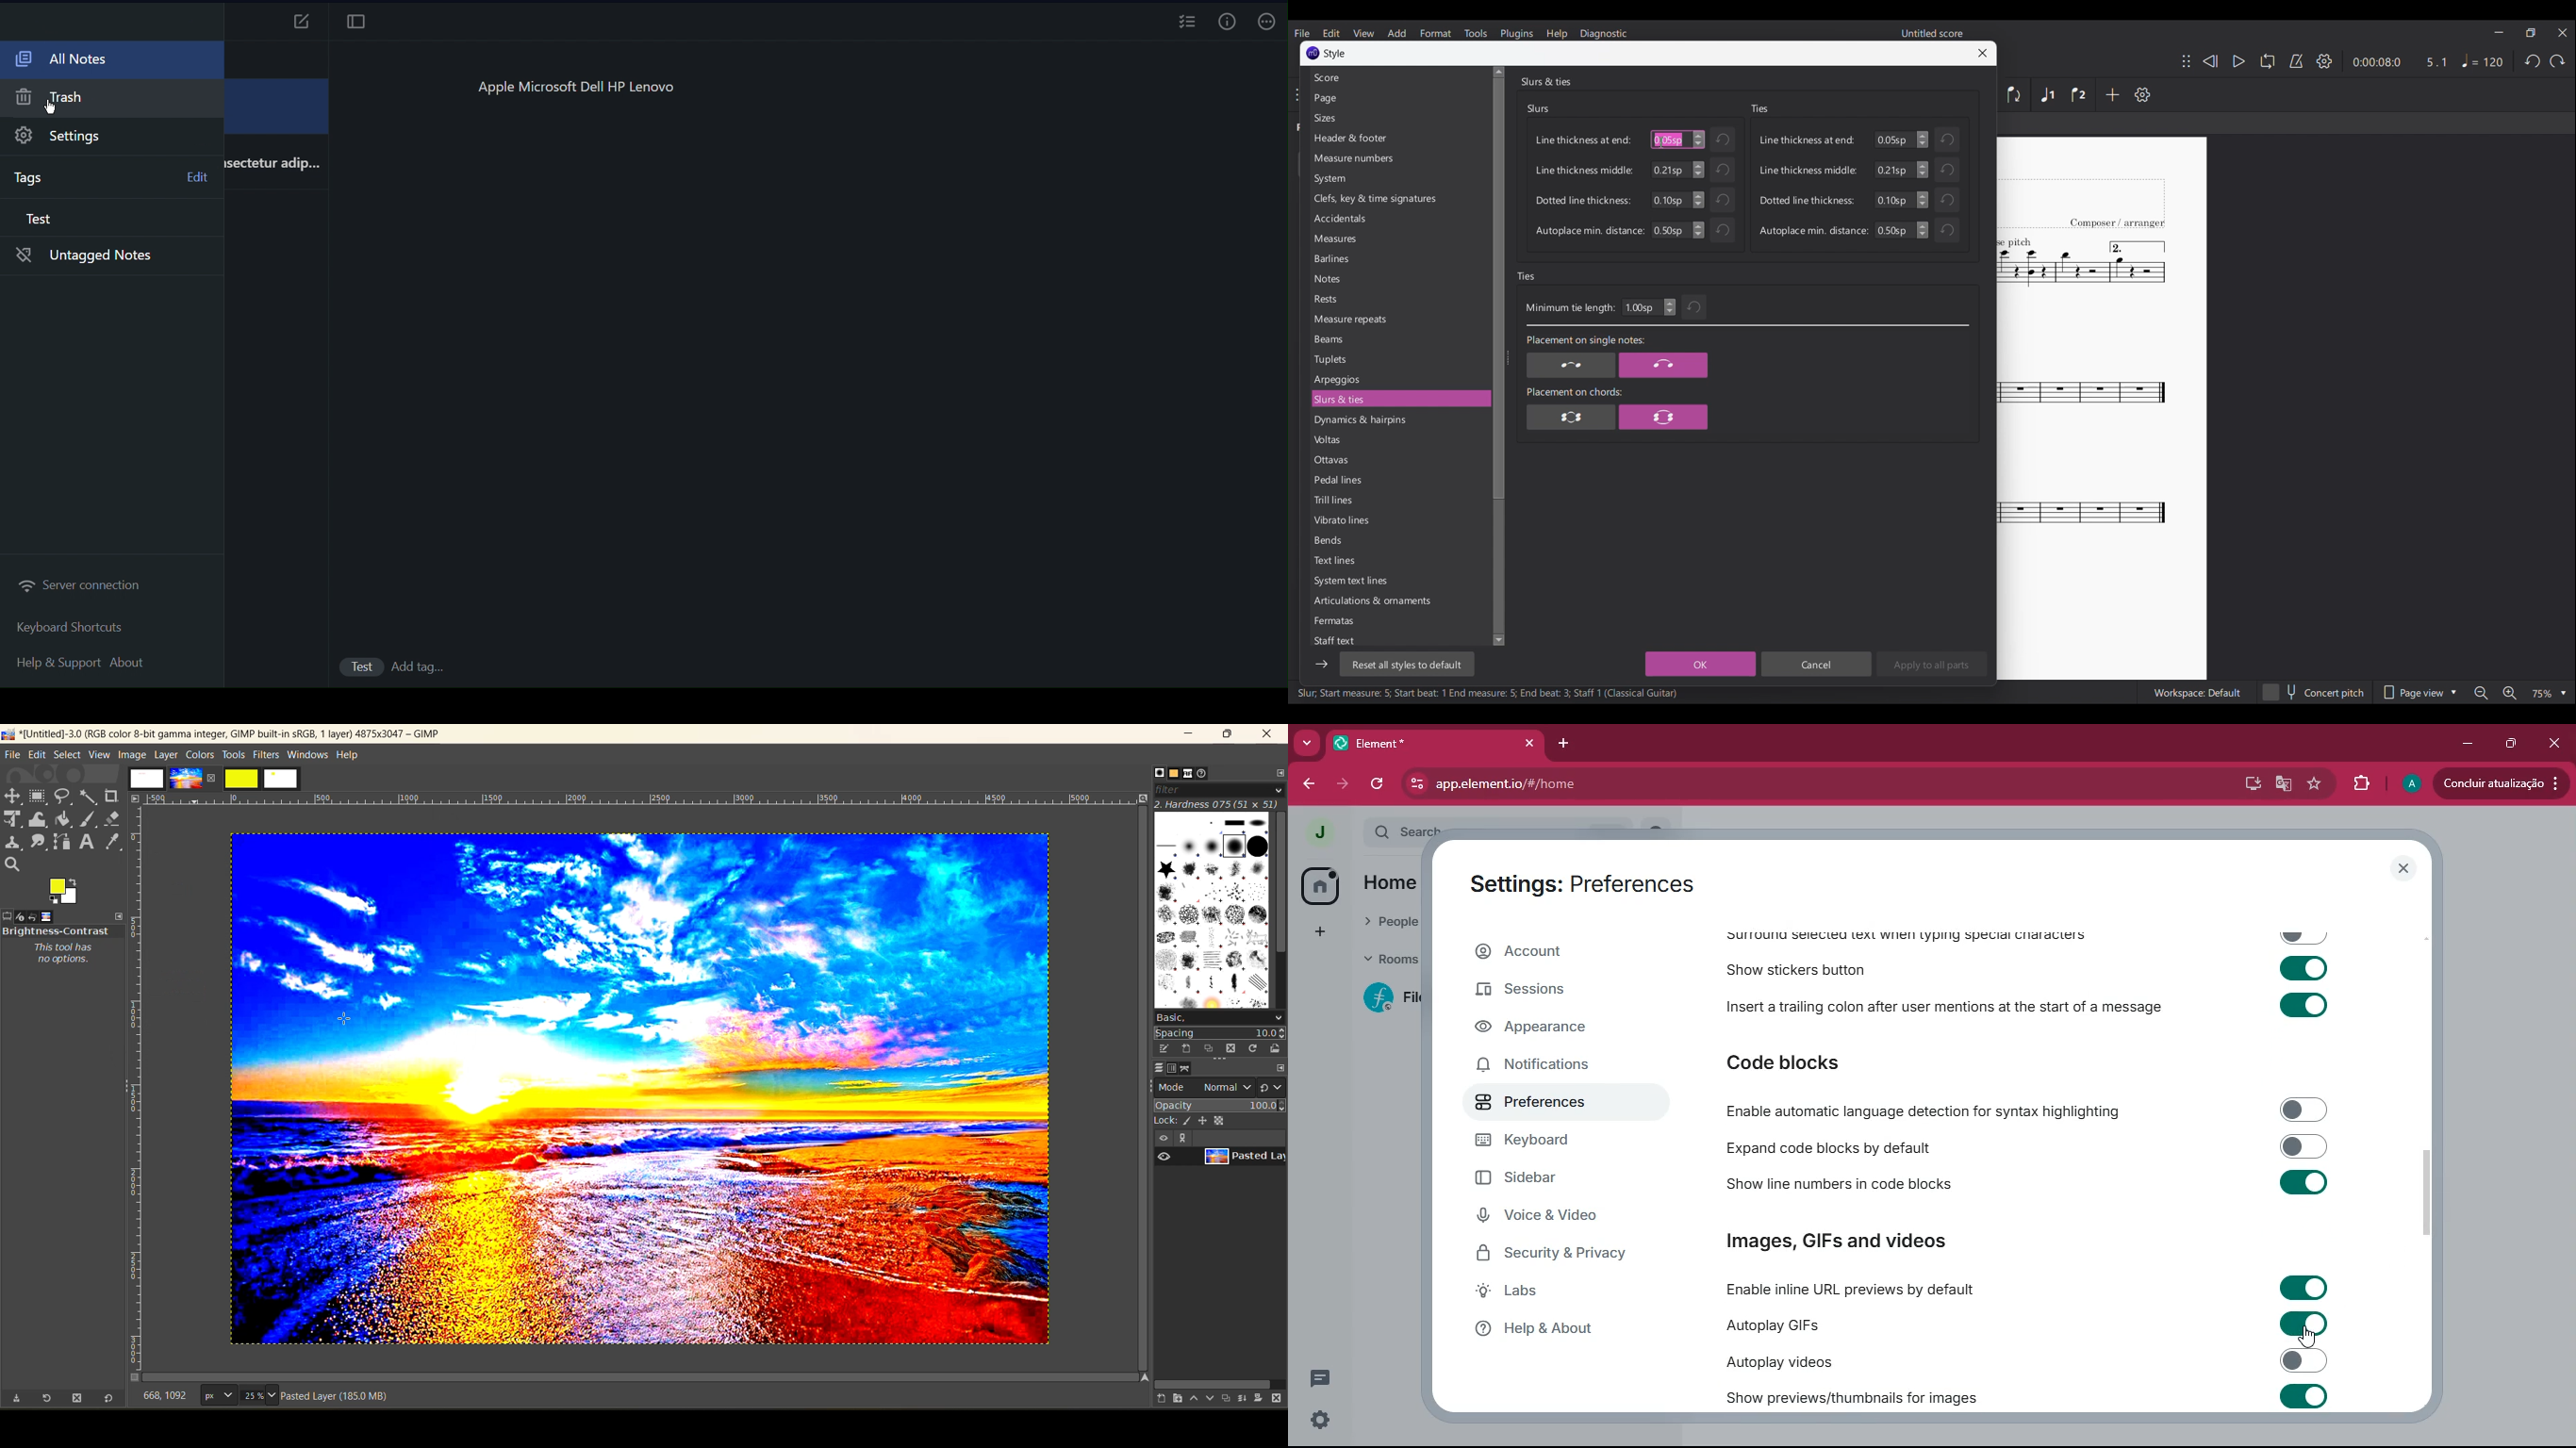 The width and height of the screenshot is (2576, 1456). Describe the element at coordinates (1699, 139) in the screenshot. I see `Increase/Decrease line thickness at end` at that location.